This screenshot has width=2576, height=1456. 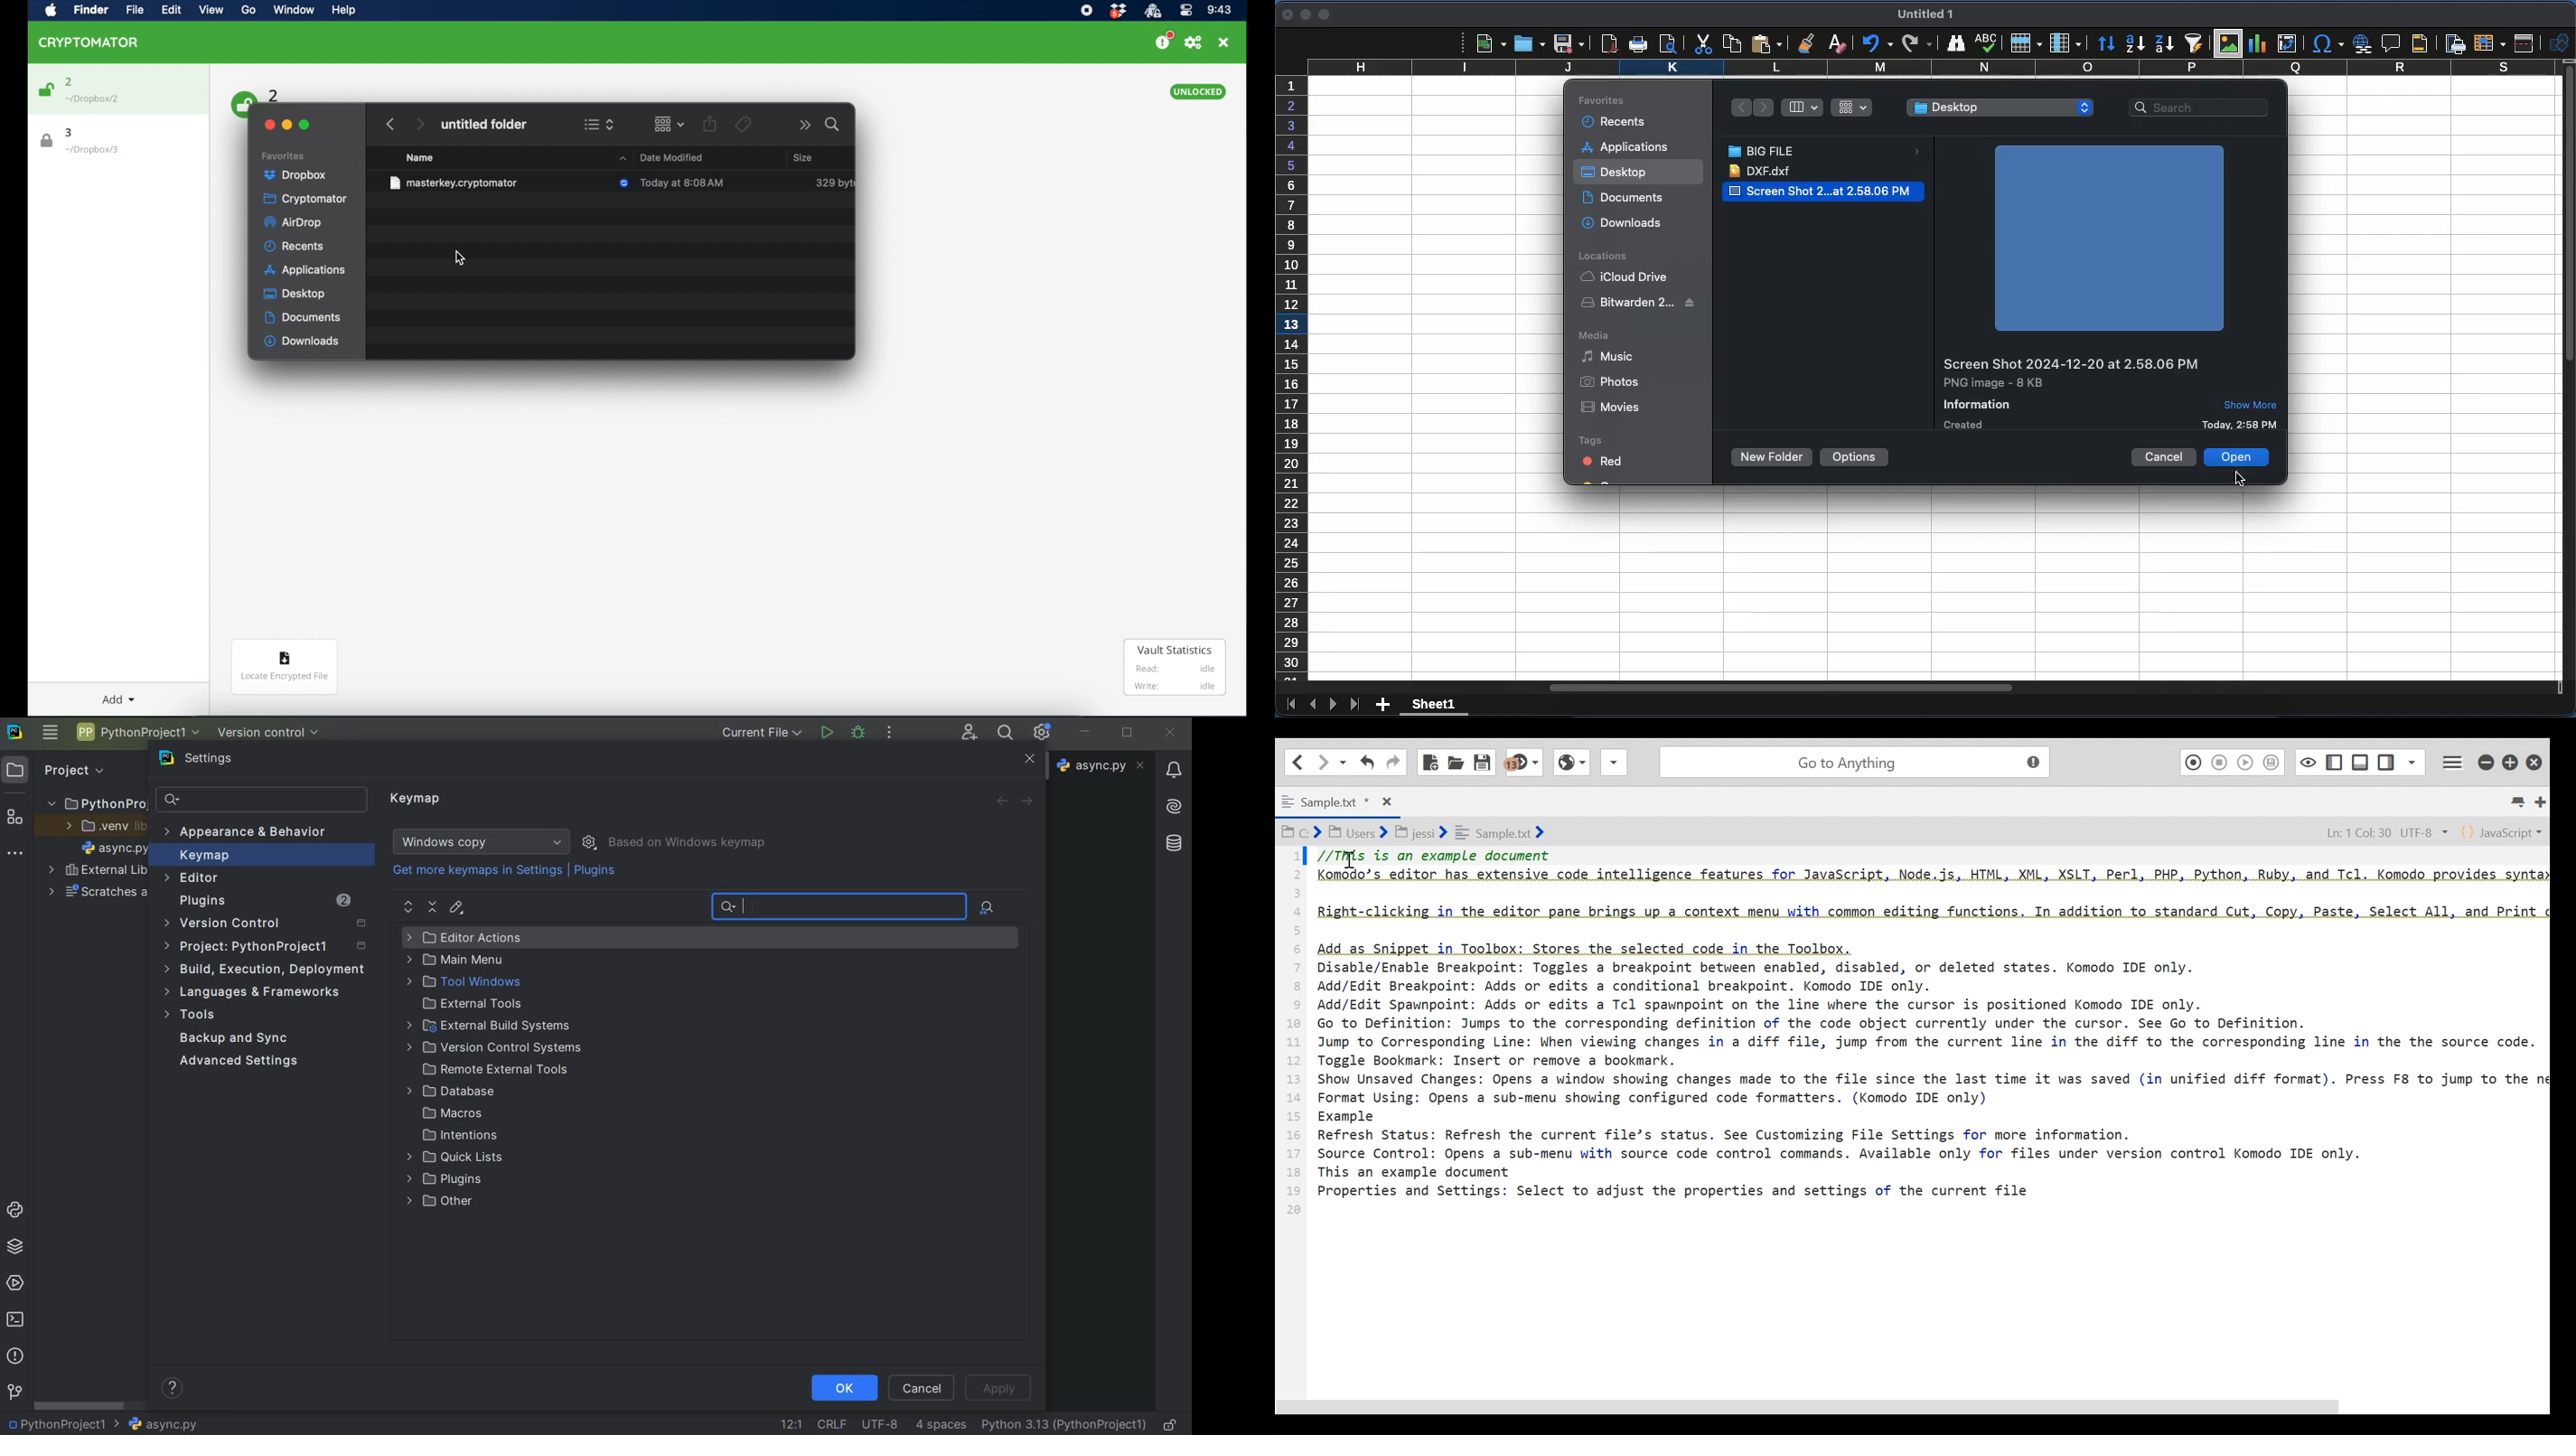 I want to click on horizontal scroll bar, so click(x=1779, y=687).